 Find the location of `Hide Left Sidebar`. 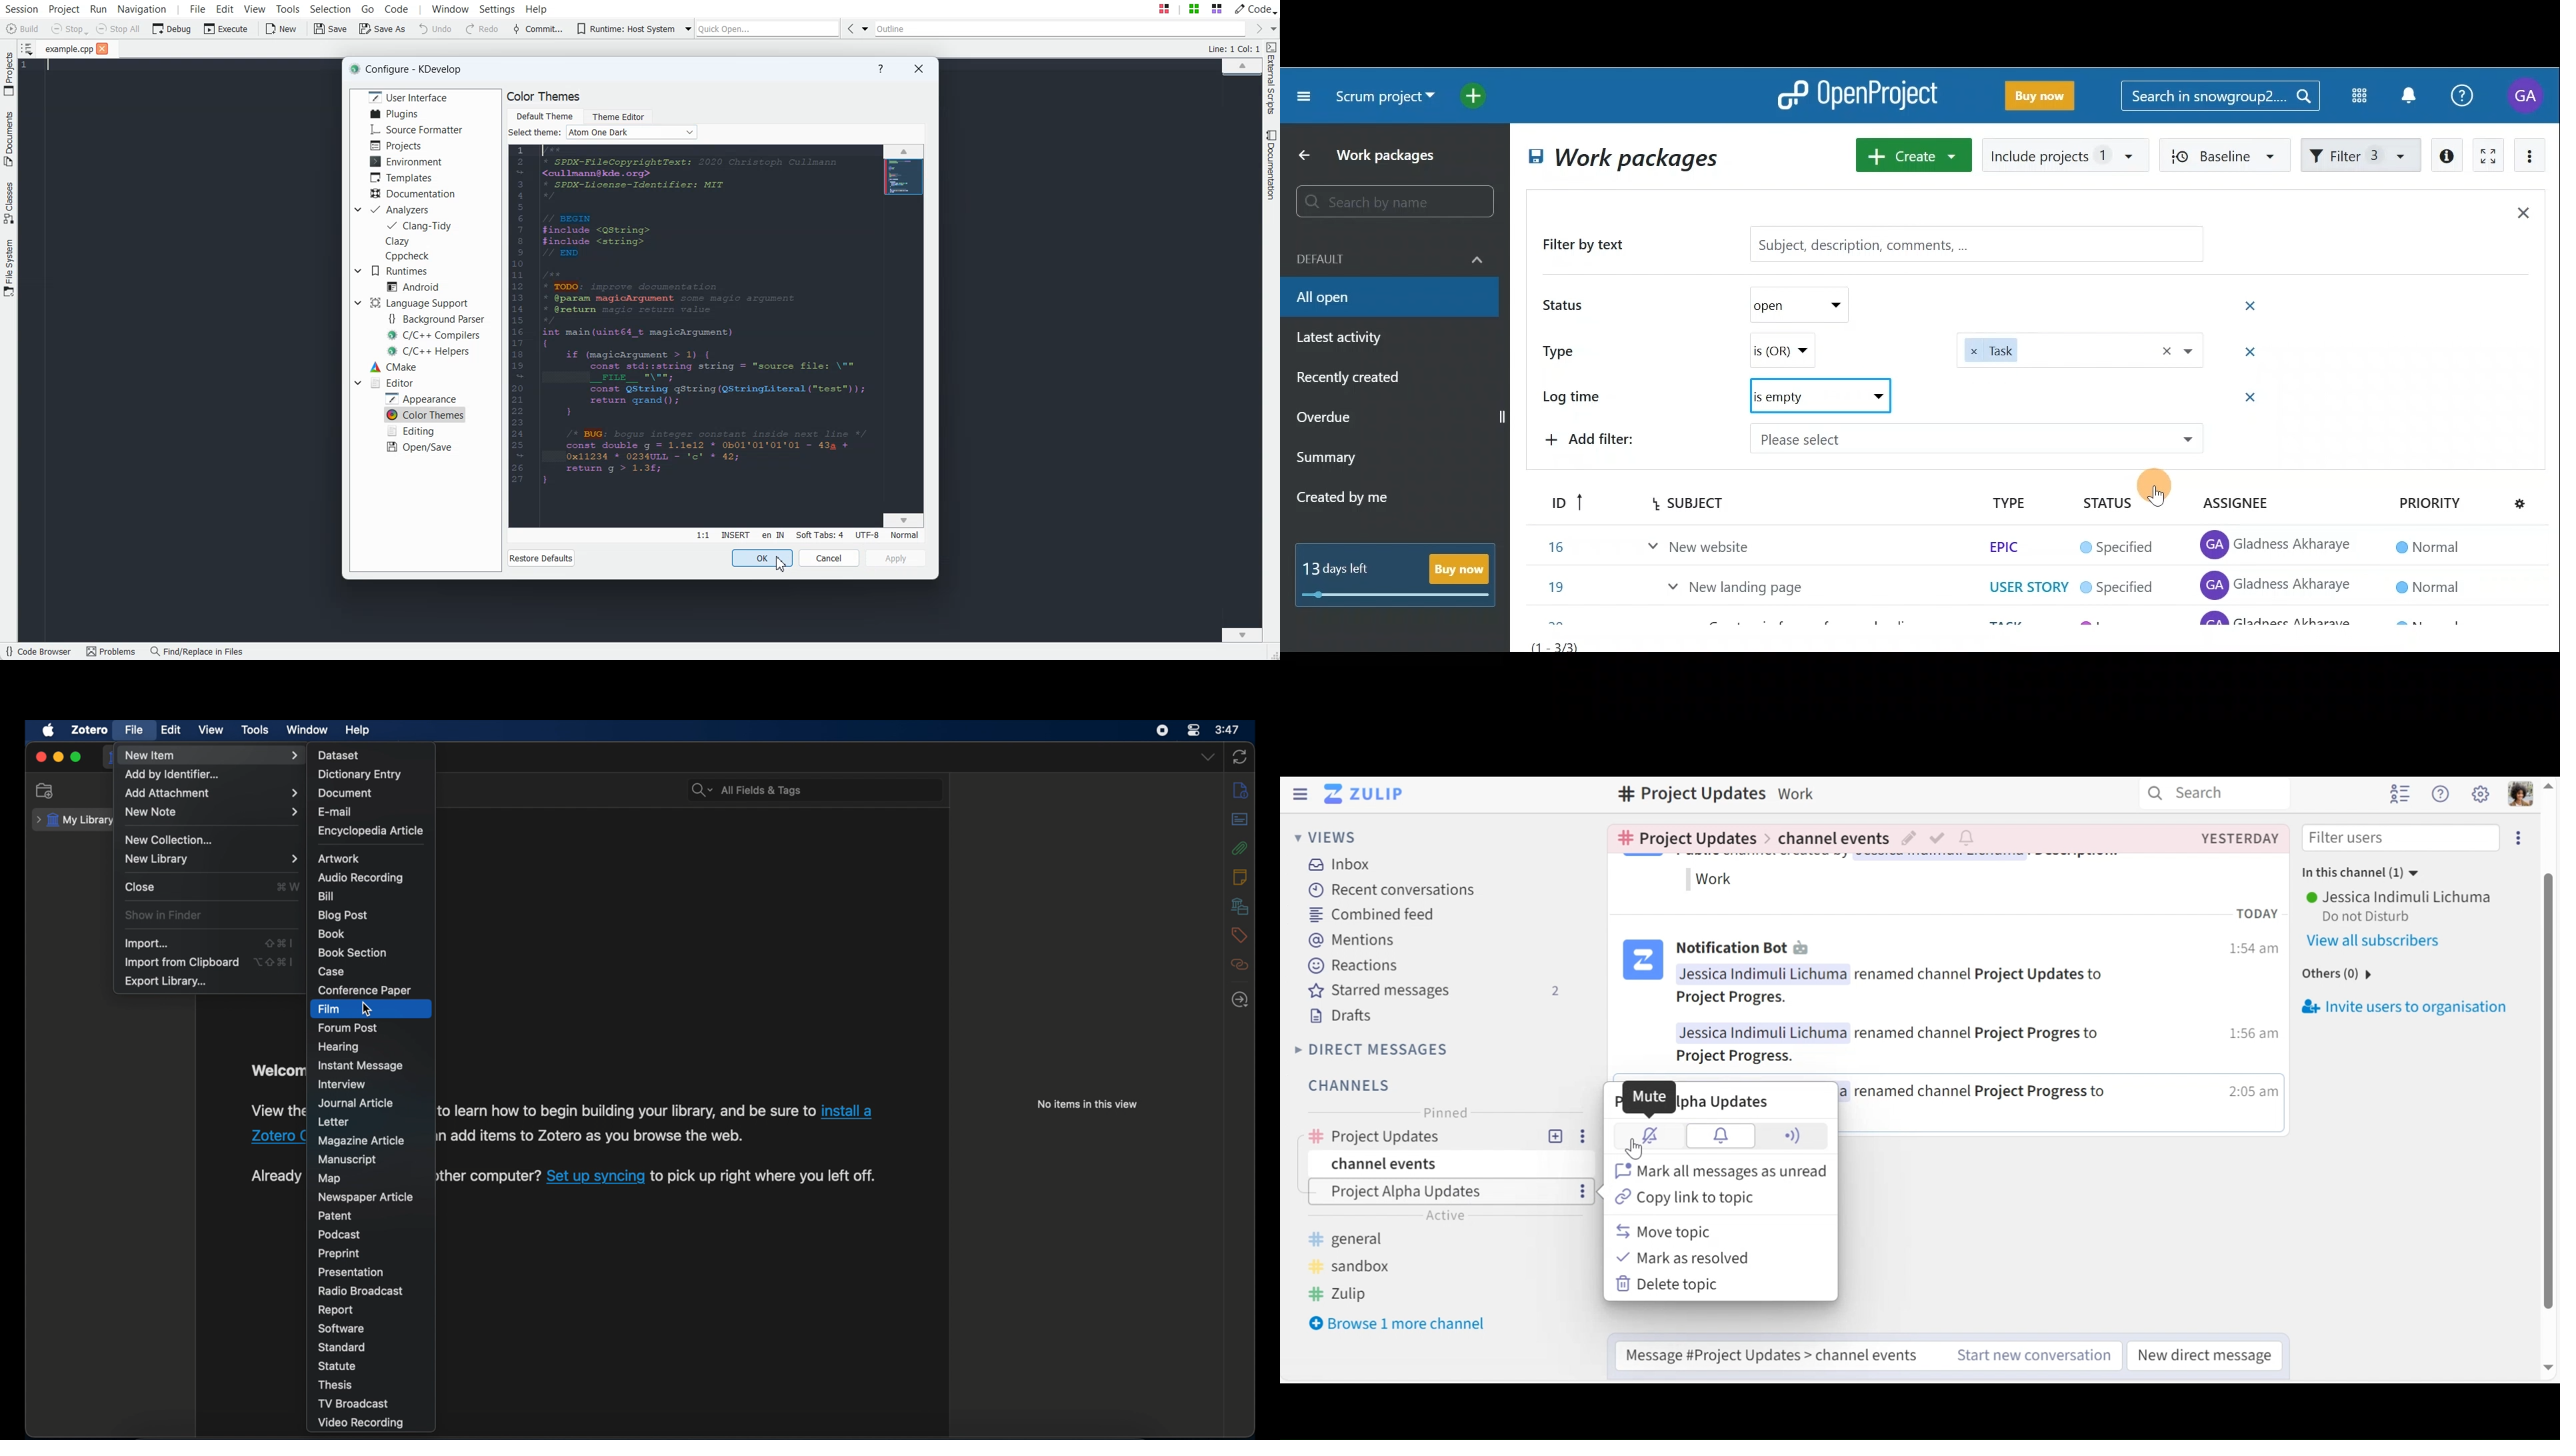

Hide Left Sidebar is located at coordinates (1301, 793).